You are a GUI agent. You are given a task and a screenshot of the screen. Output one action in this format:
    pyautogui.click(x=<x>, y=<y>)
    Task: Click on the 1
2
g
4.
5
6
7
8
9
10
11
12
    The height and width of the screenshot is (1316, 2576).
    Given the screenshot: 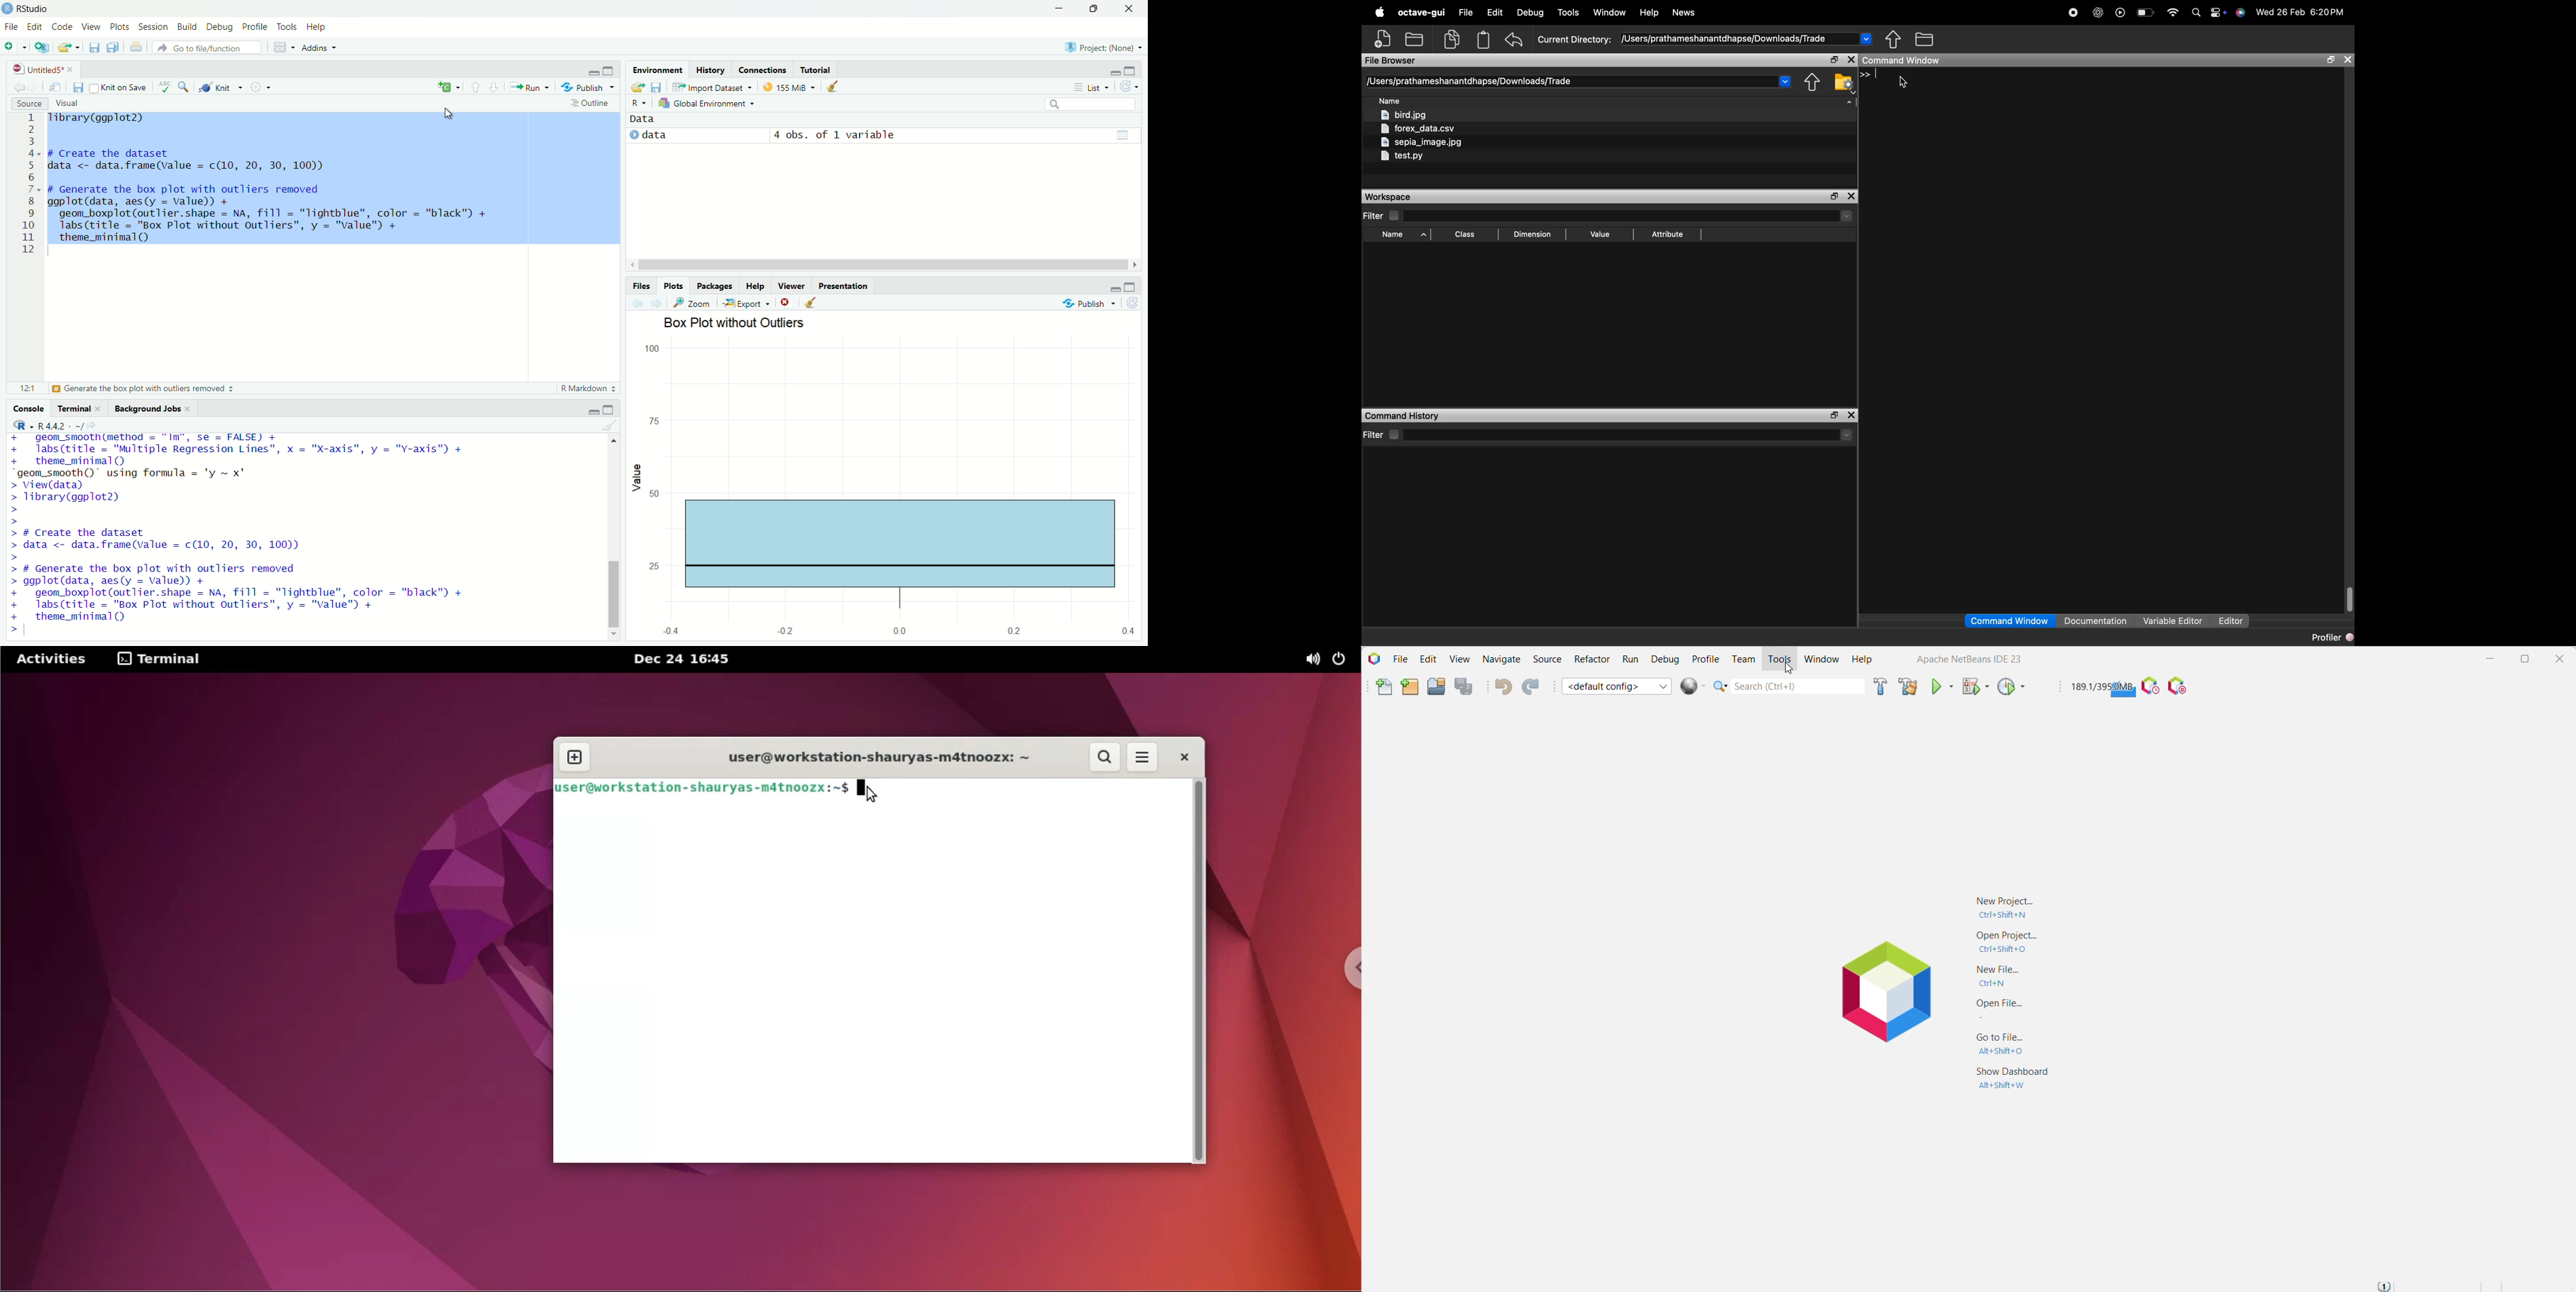 What is the action you would take?
    pyautogui.click(x=29, y=184)
    